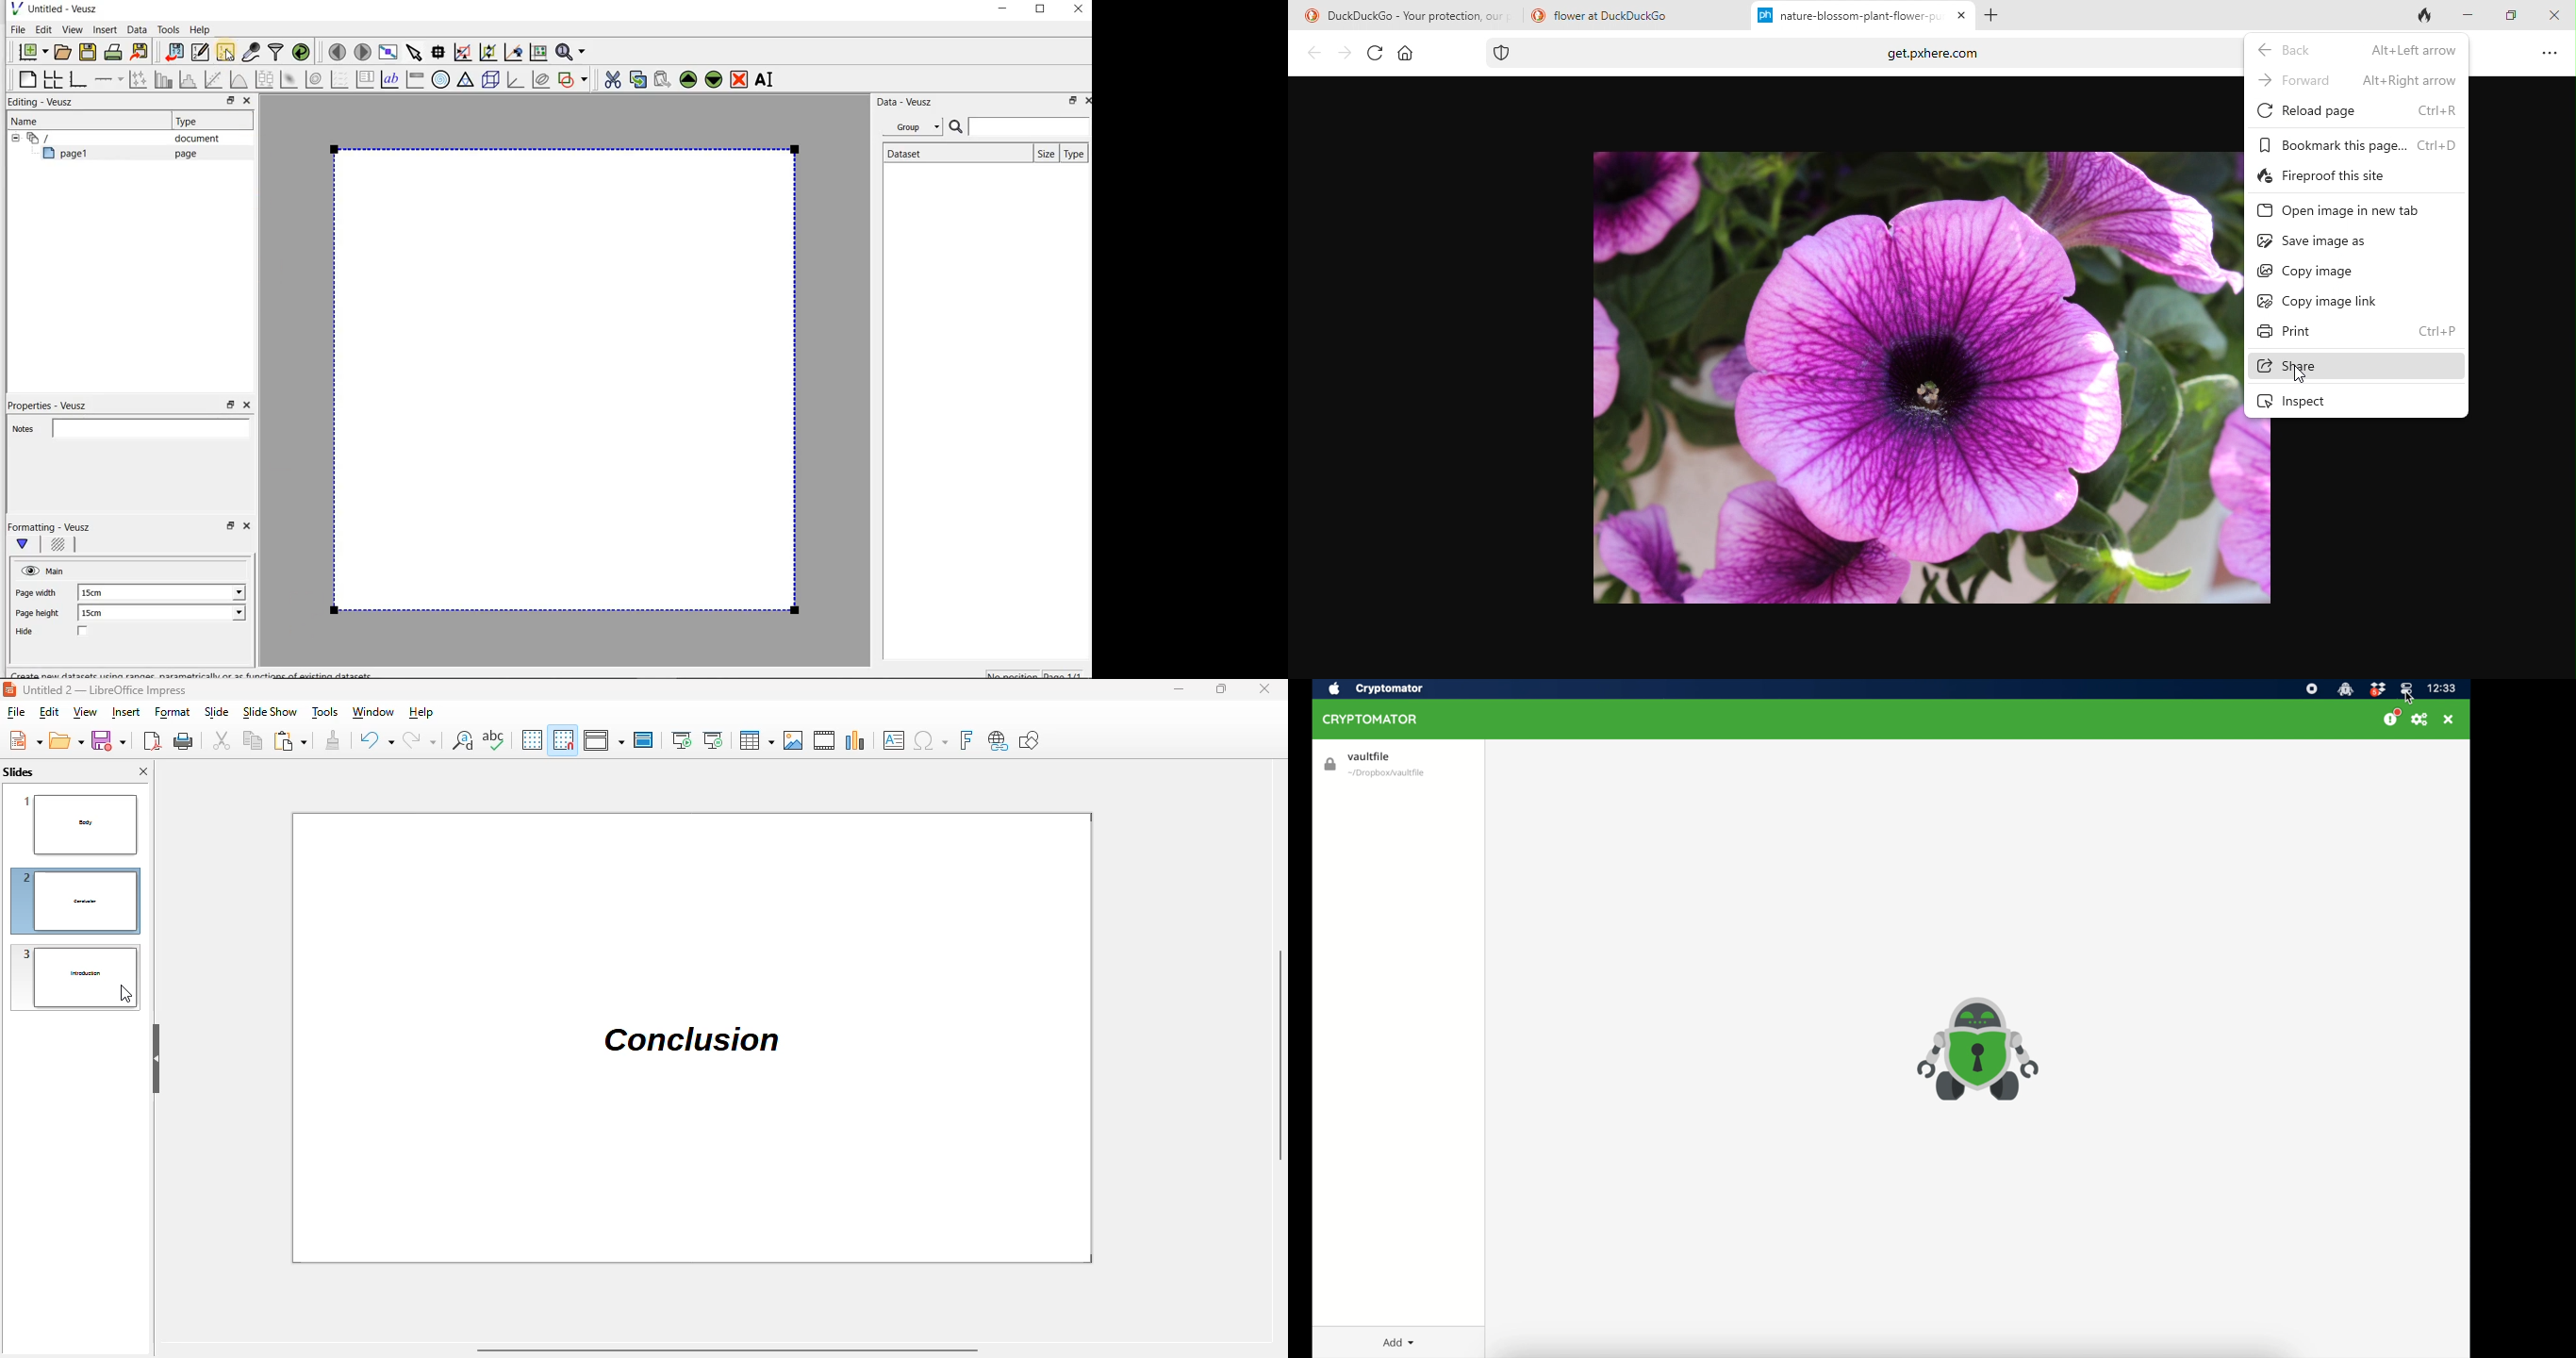  I want to click on insert, so click(126, 712).